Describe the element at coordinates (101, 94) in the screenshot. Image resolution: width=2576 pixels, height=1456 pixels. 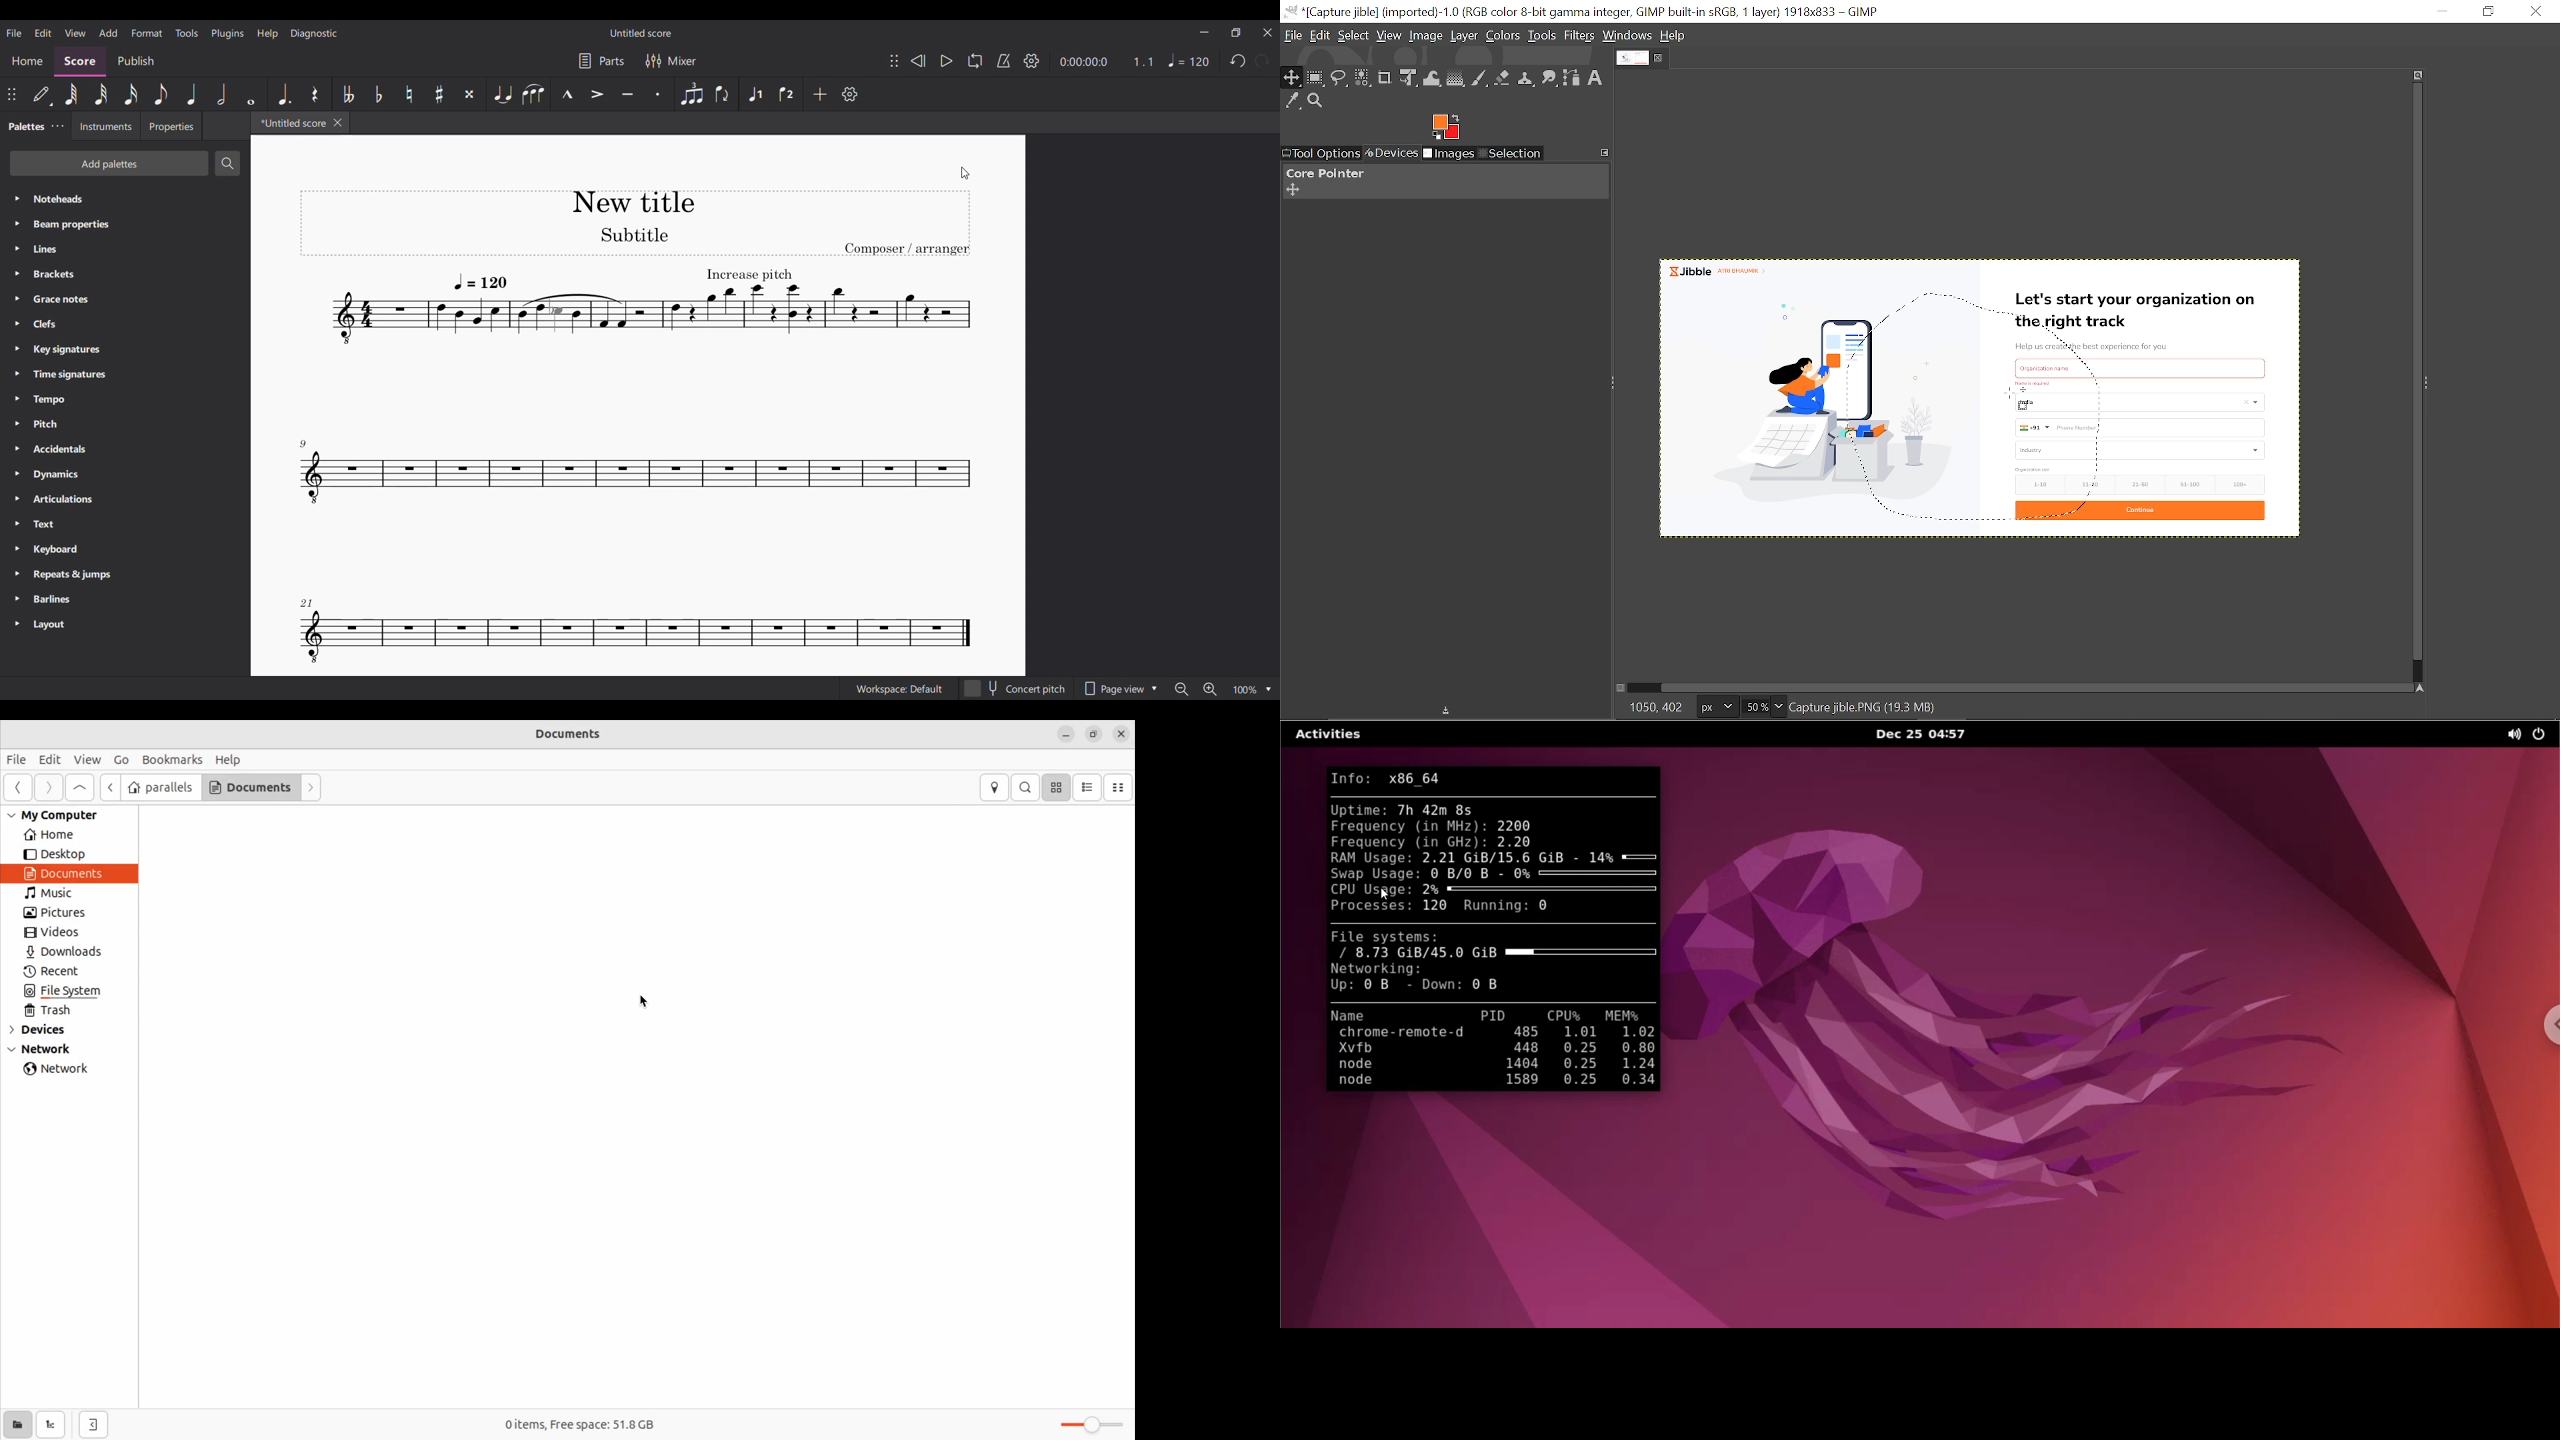
I see `32nd note` at that location.